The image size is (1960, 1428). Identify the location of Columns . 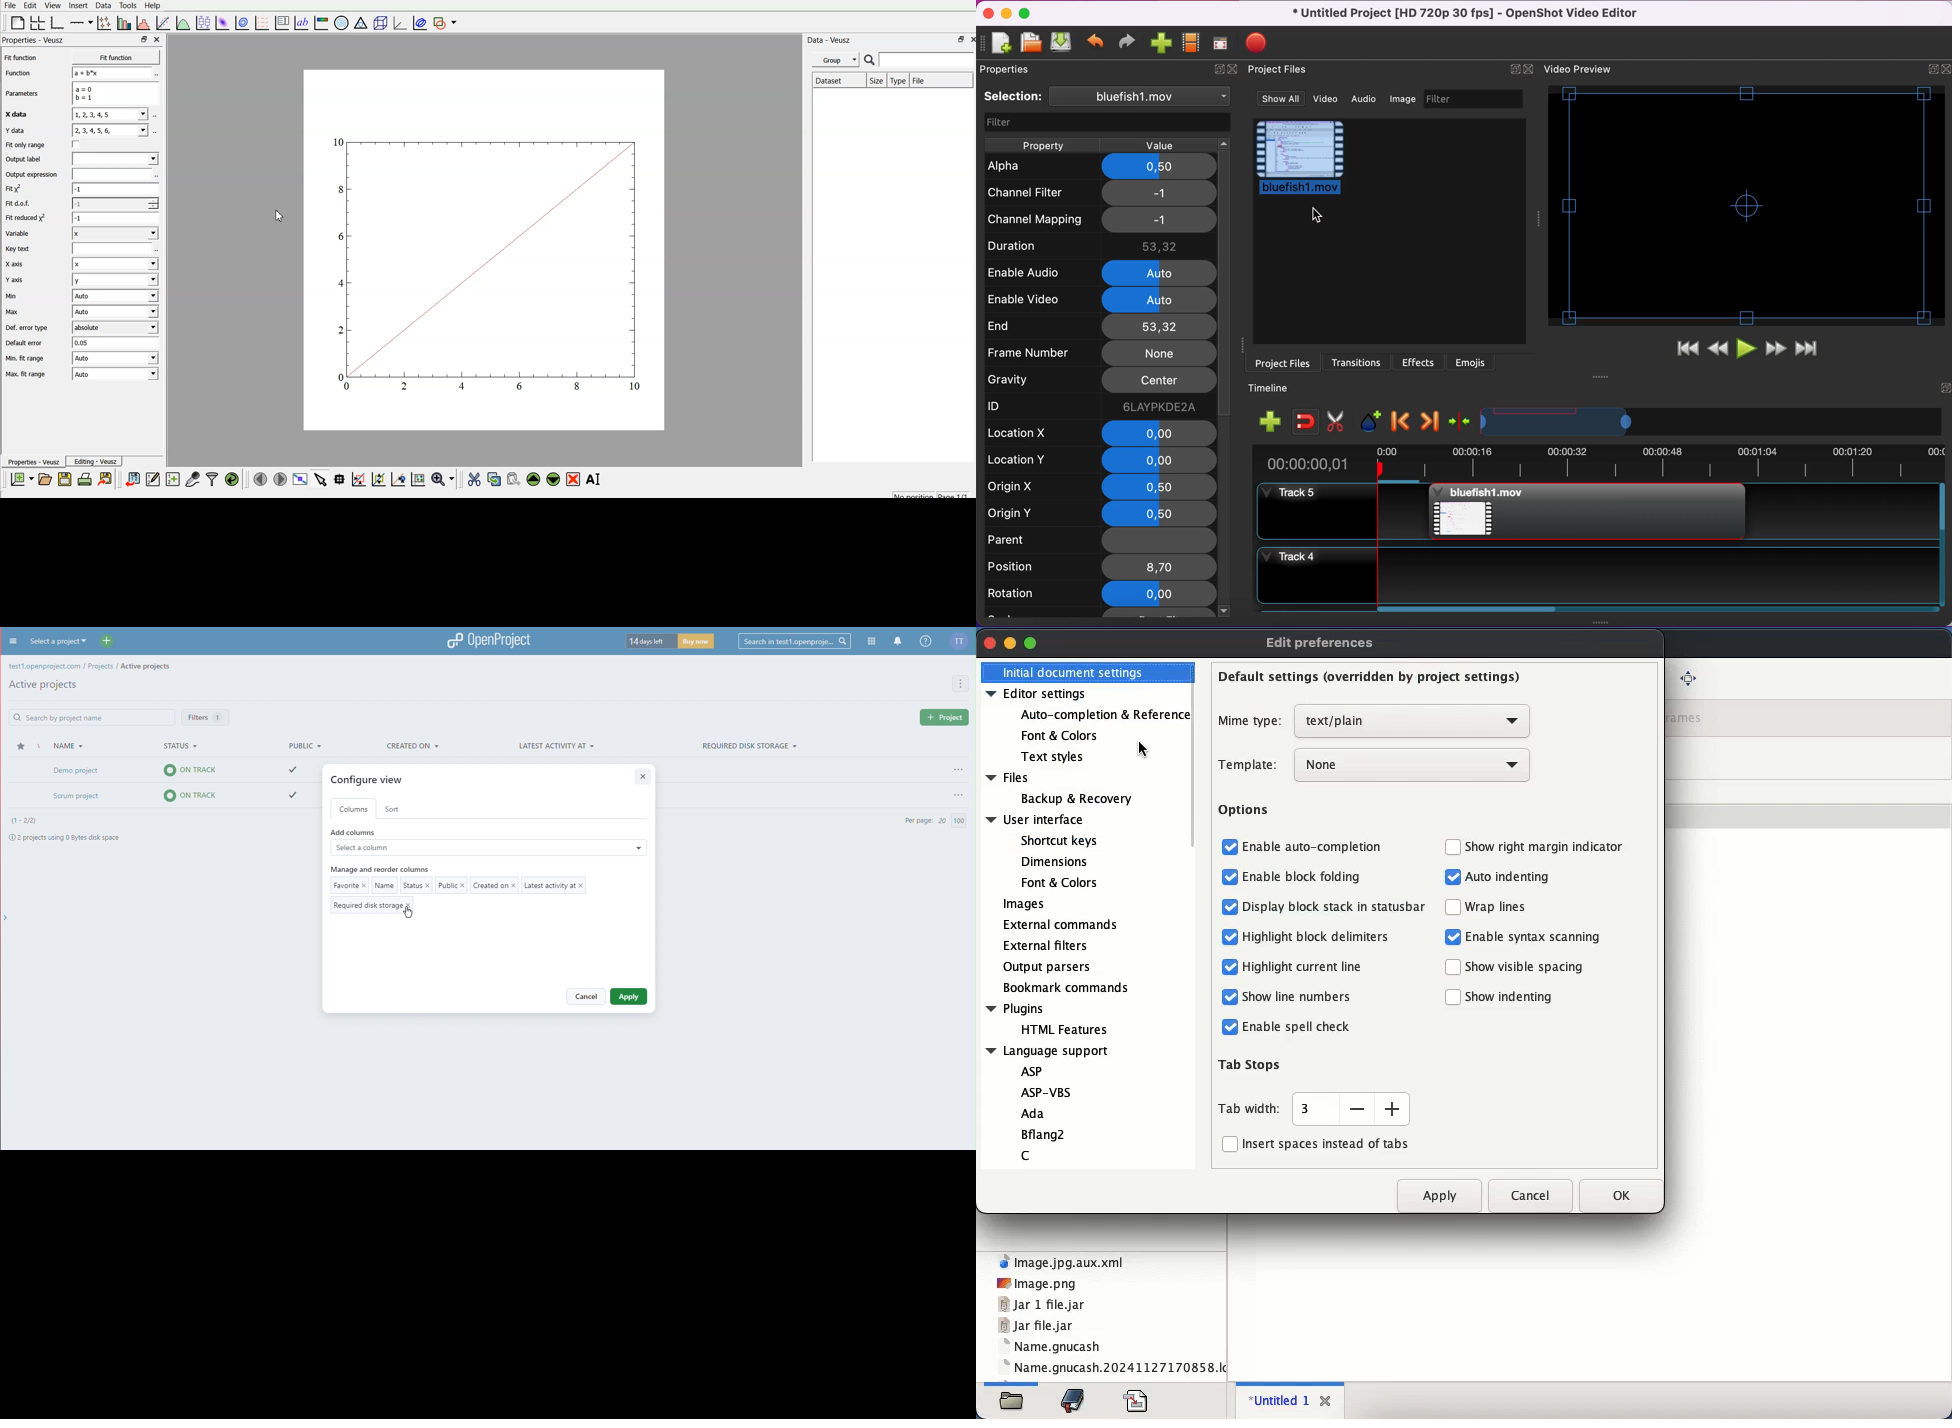
(356, 809).